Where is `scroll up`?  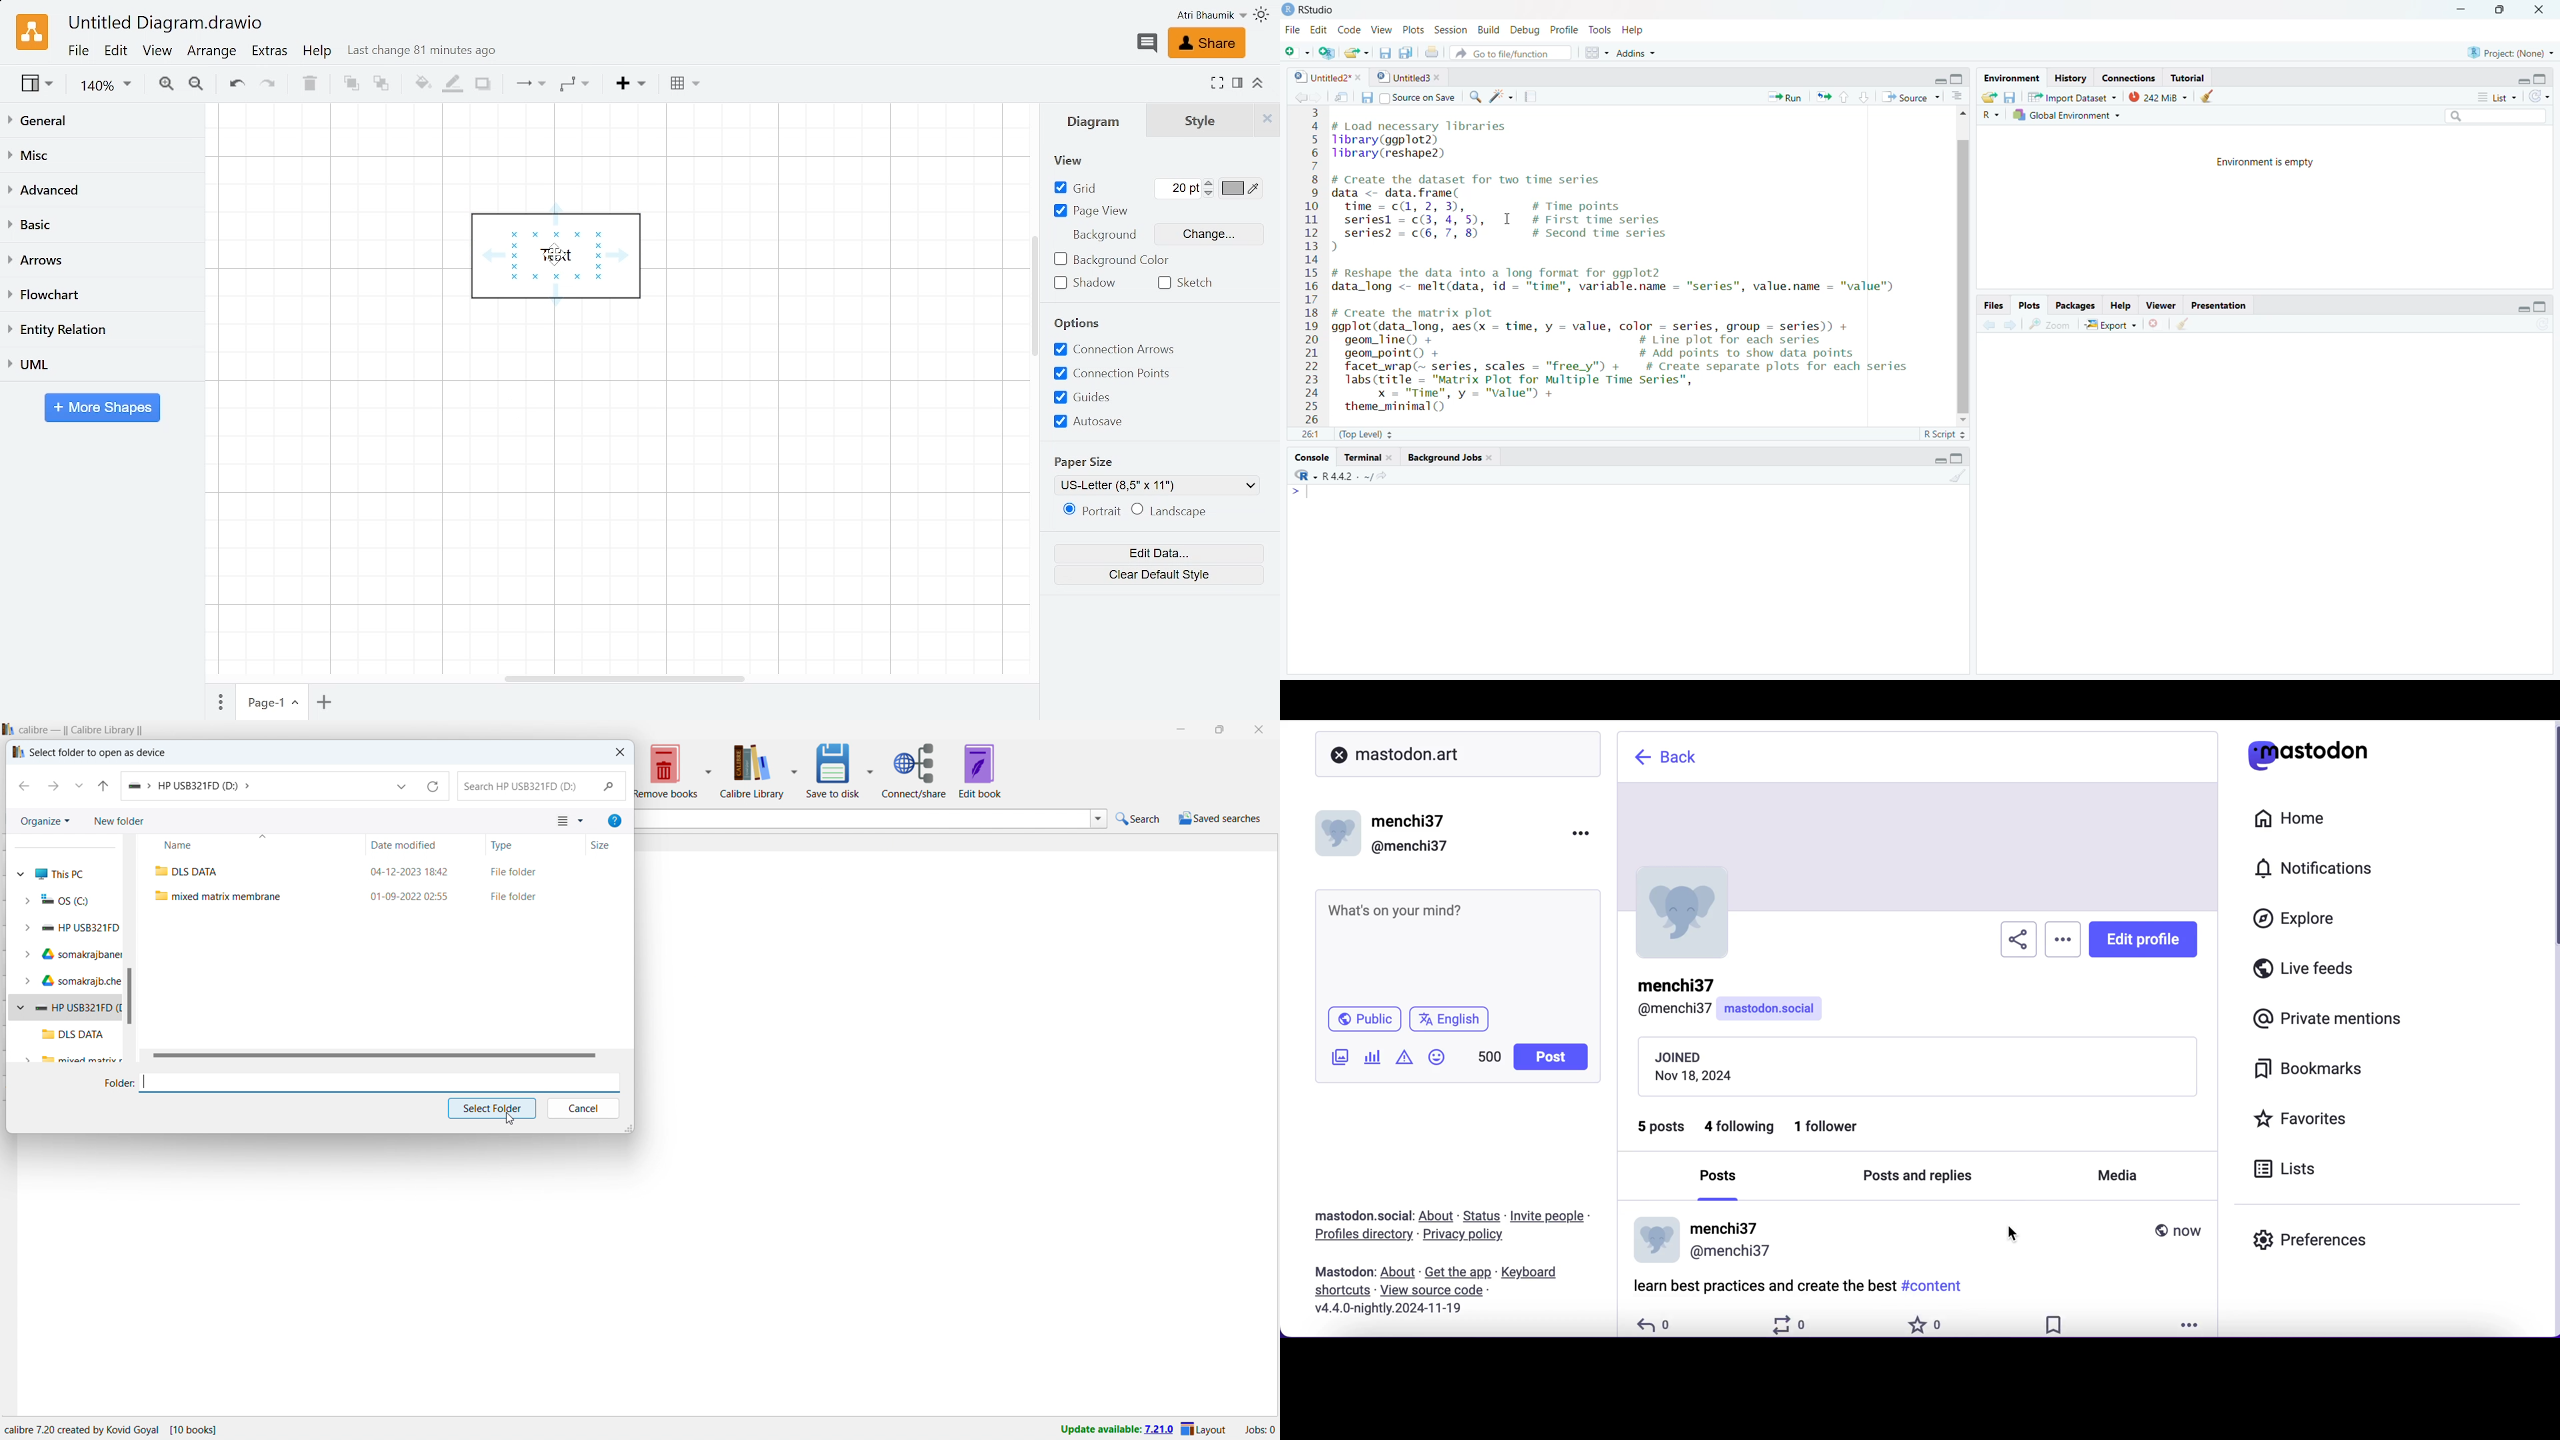
scroll up is located at coordinates (1962, 116).